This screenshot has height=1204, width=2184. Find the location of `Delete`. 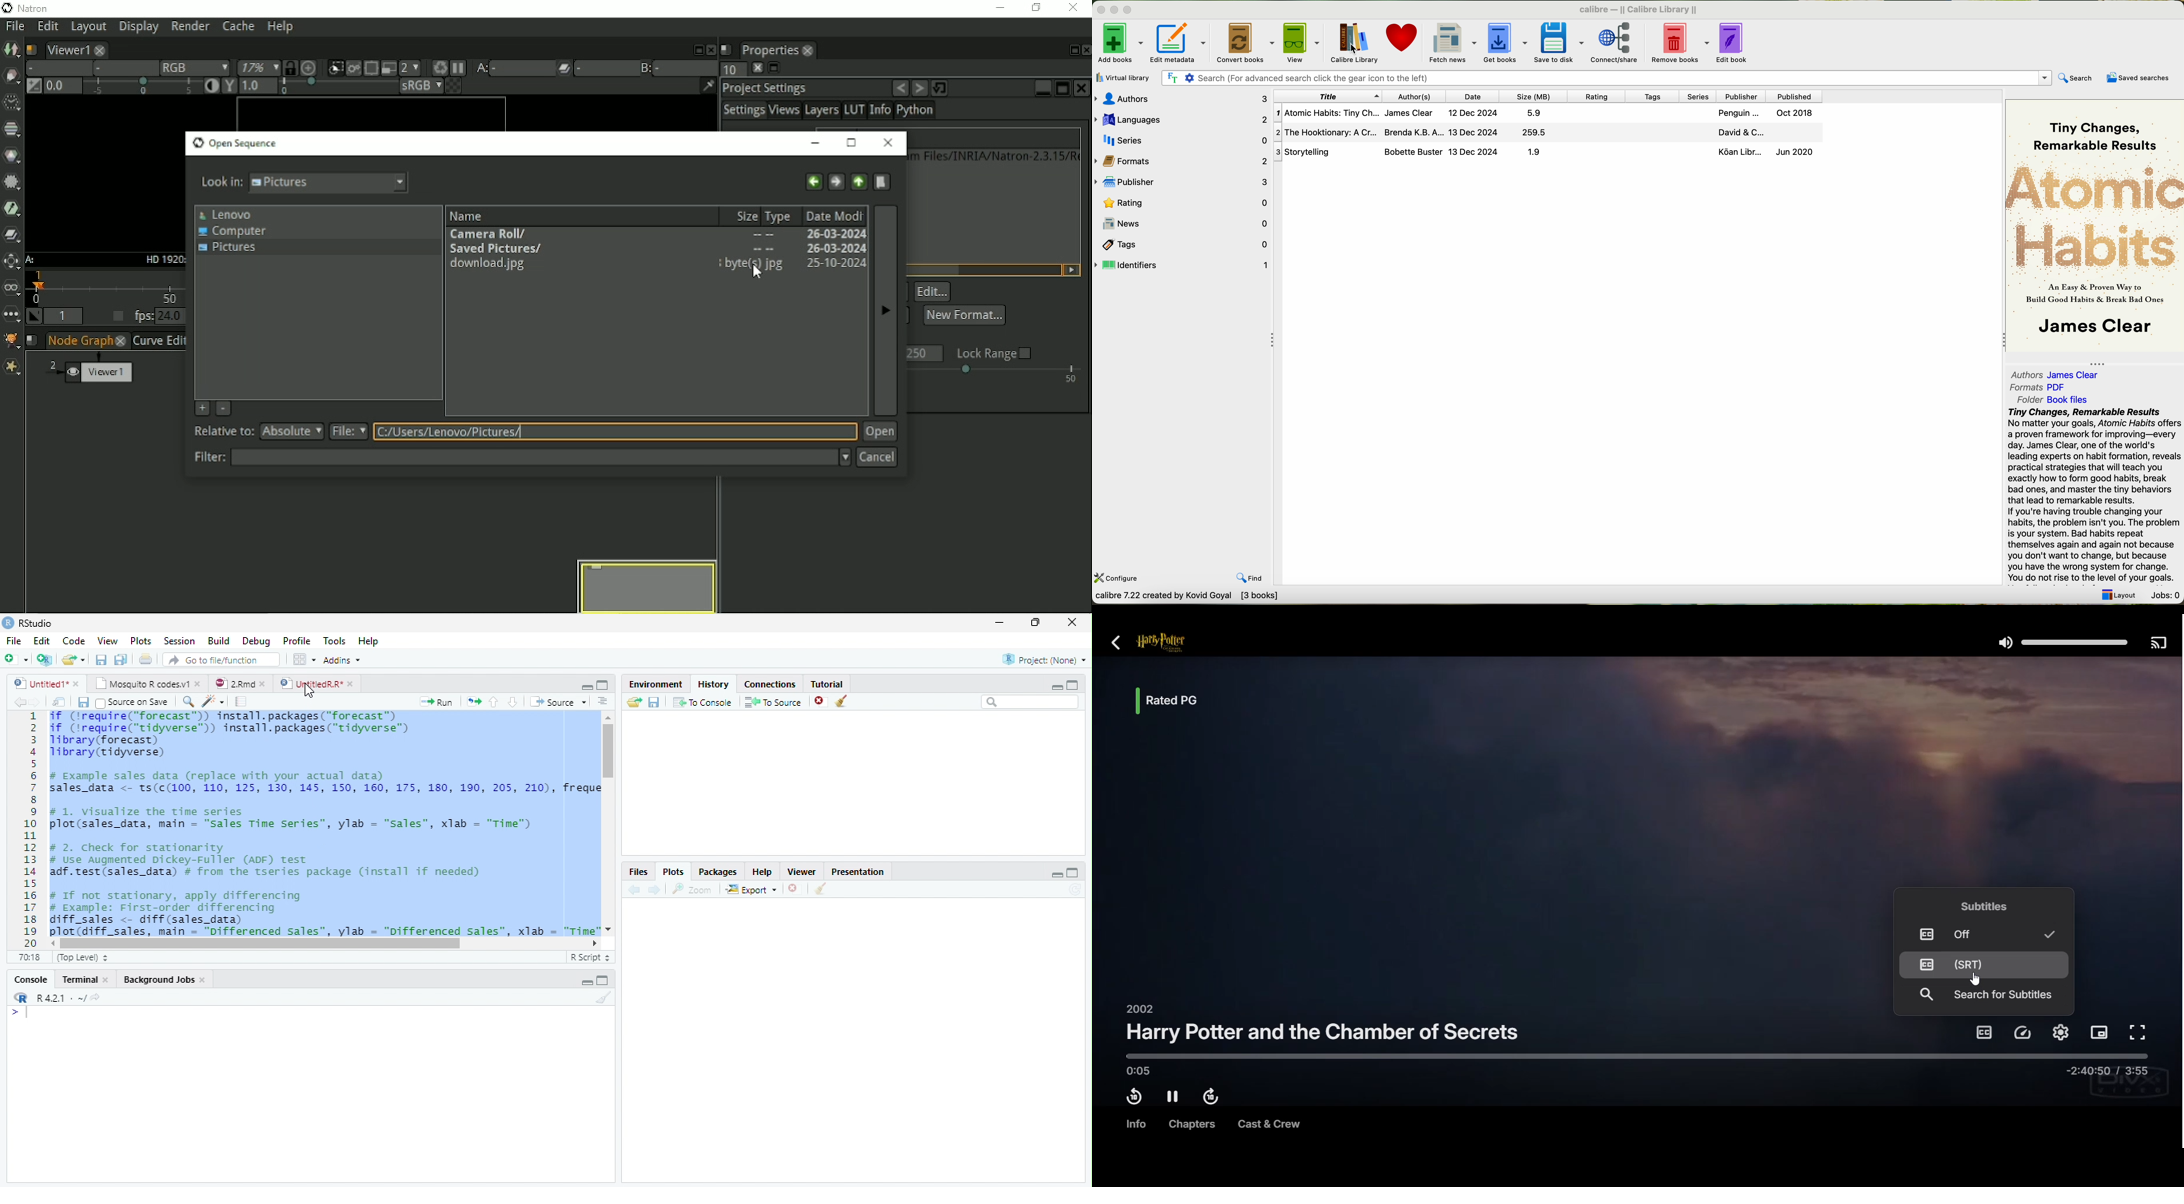

Delete is located at coordinates (793, 888).